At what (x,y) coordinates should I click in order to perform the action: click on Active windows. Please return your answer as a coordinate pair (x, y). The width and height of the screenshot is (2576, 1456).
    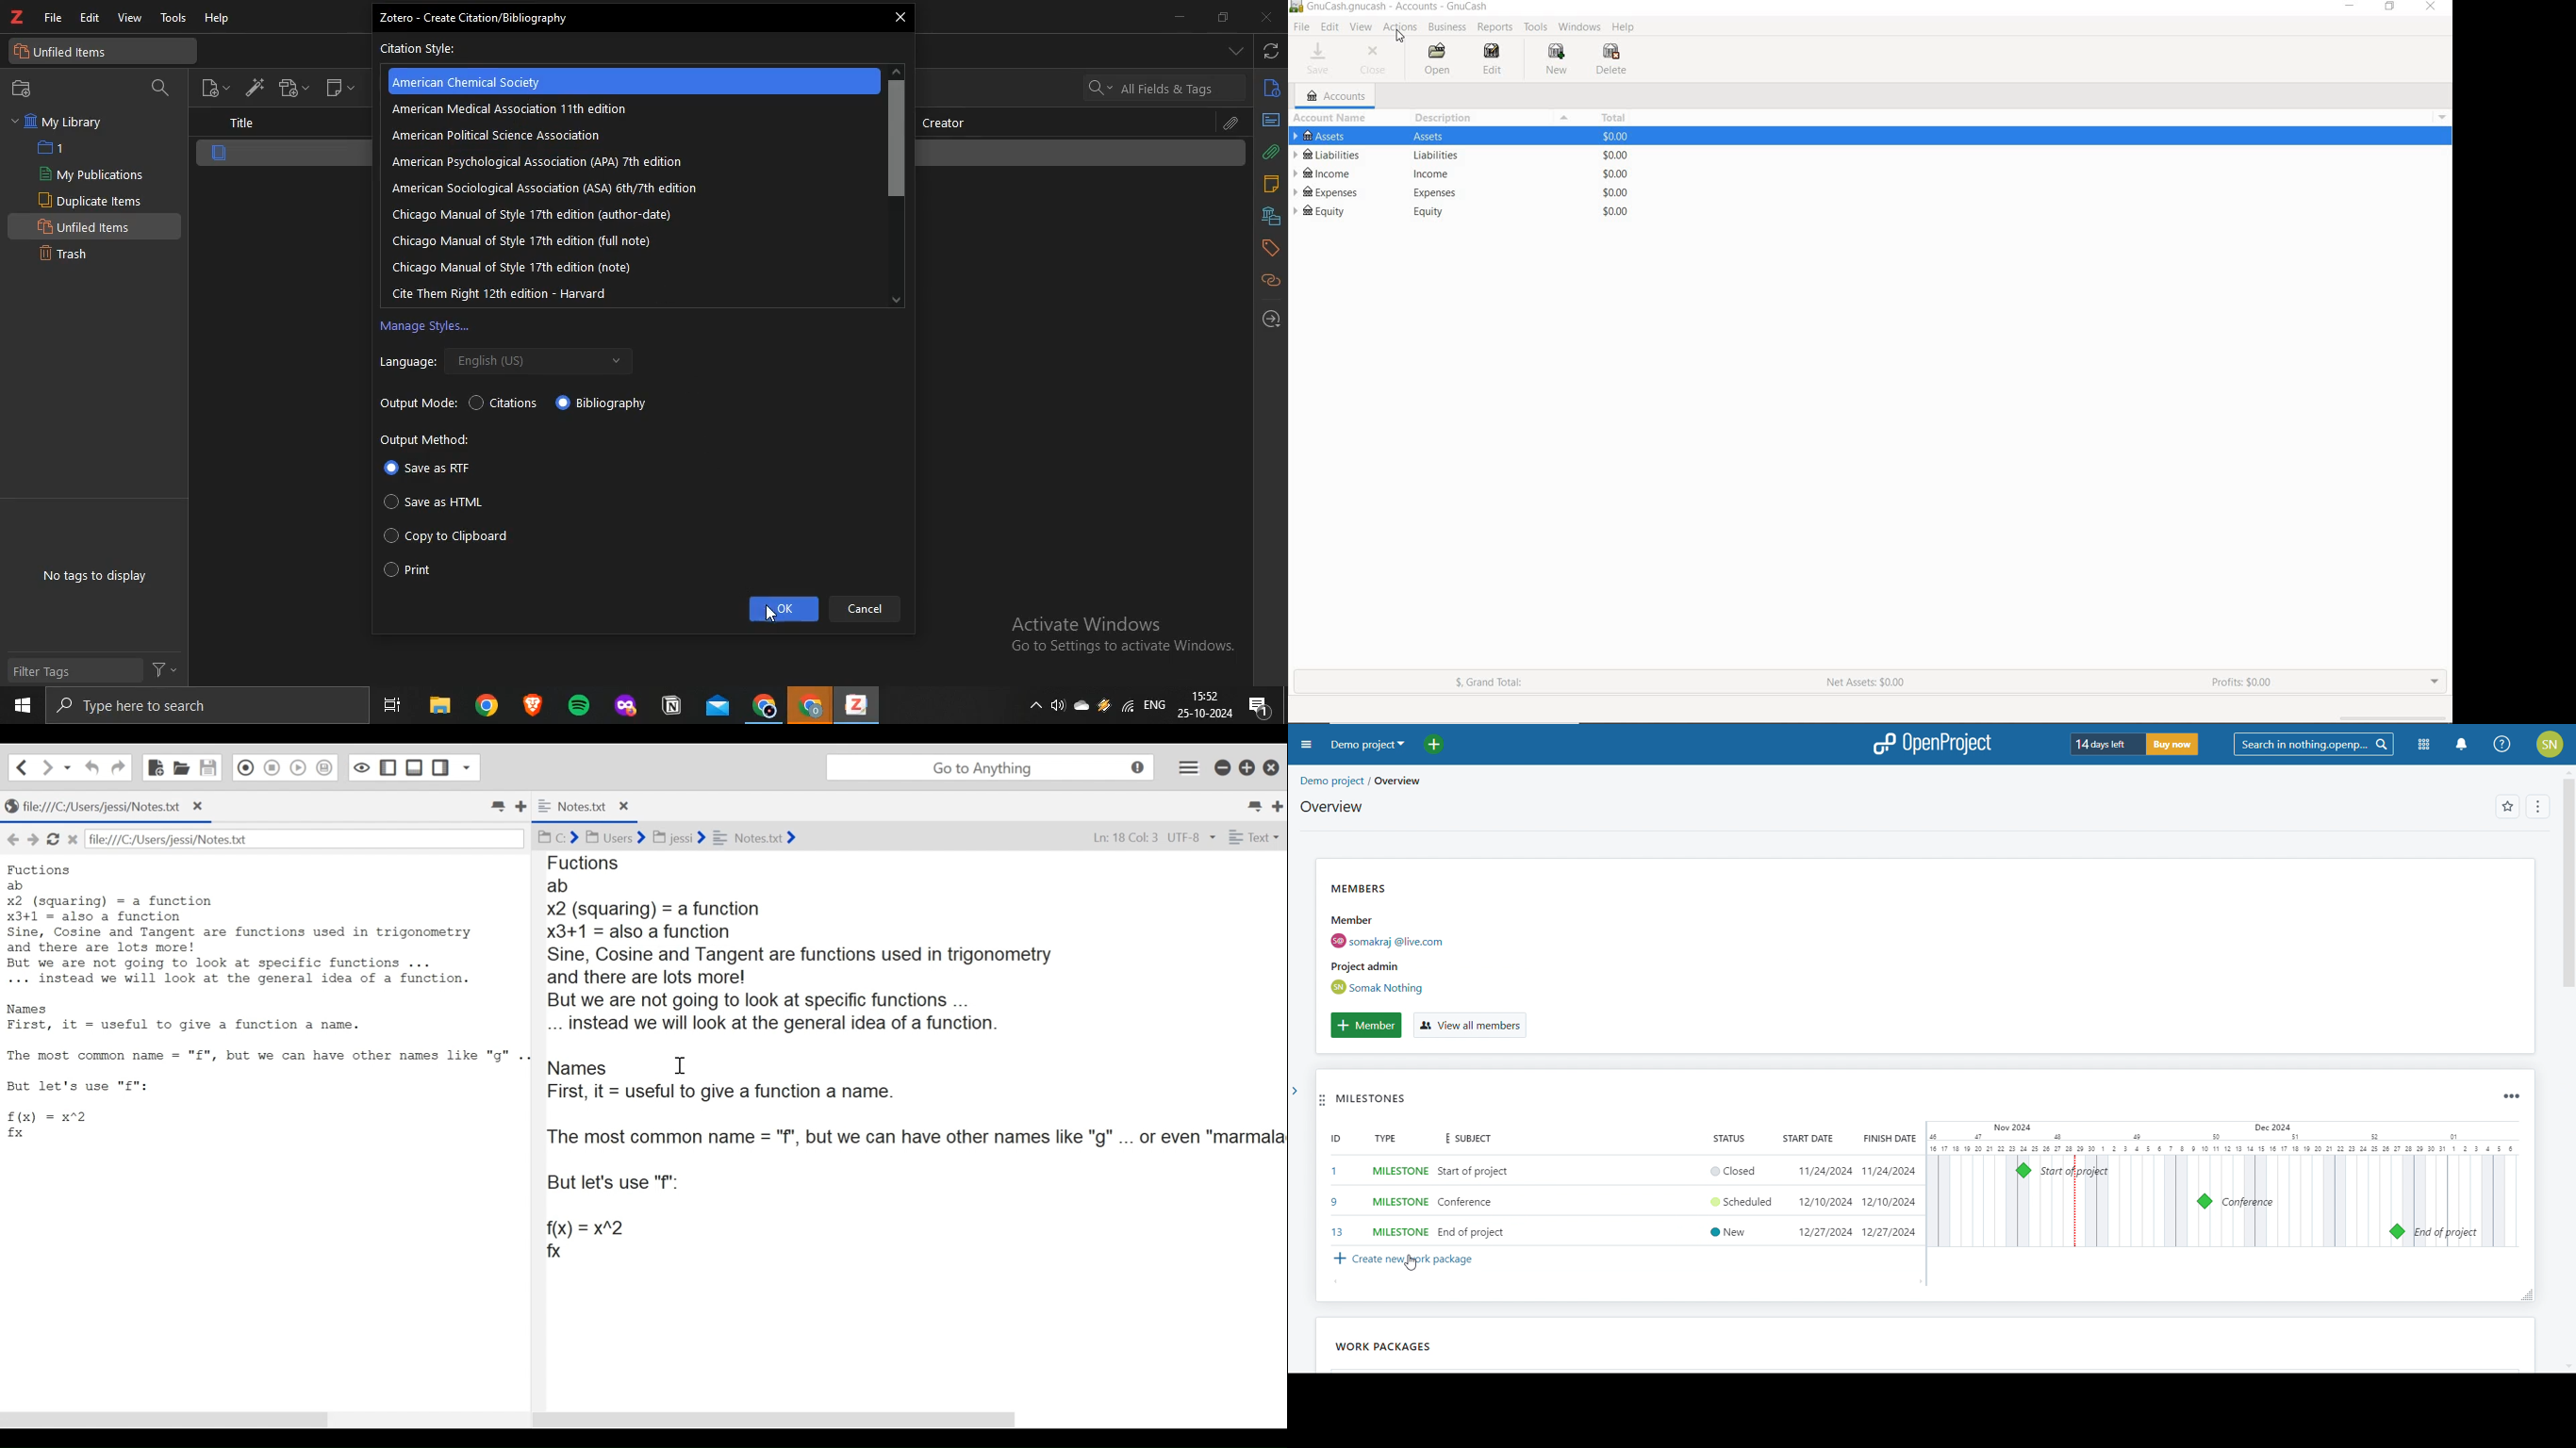
    Looking at the image, I should click on (1116, 635).